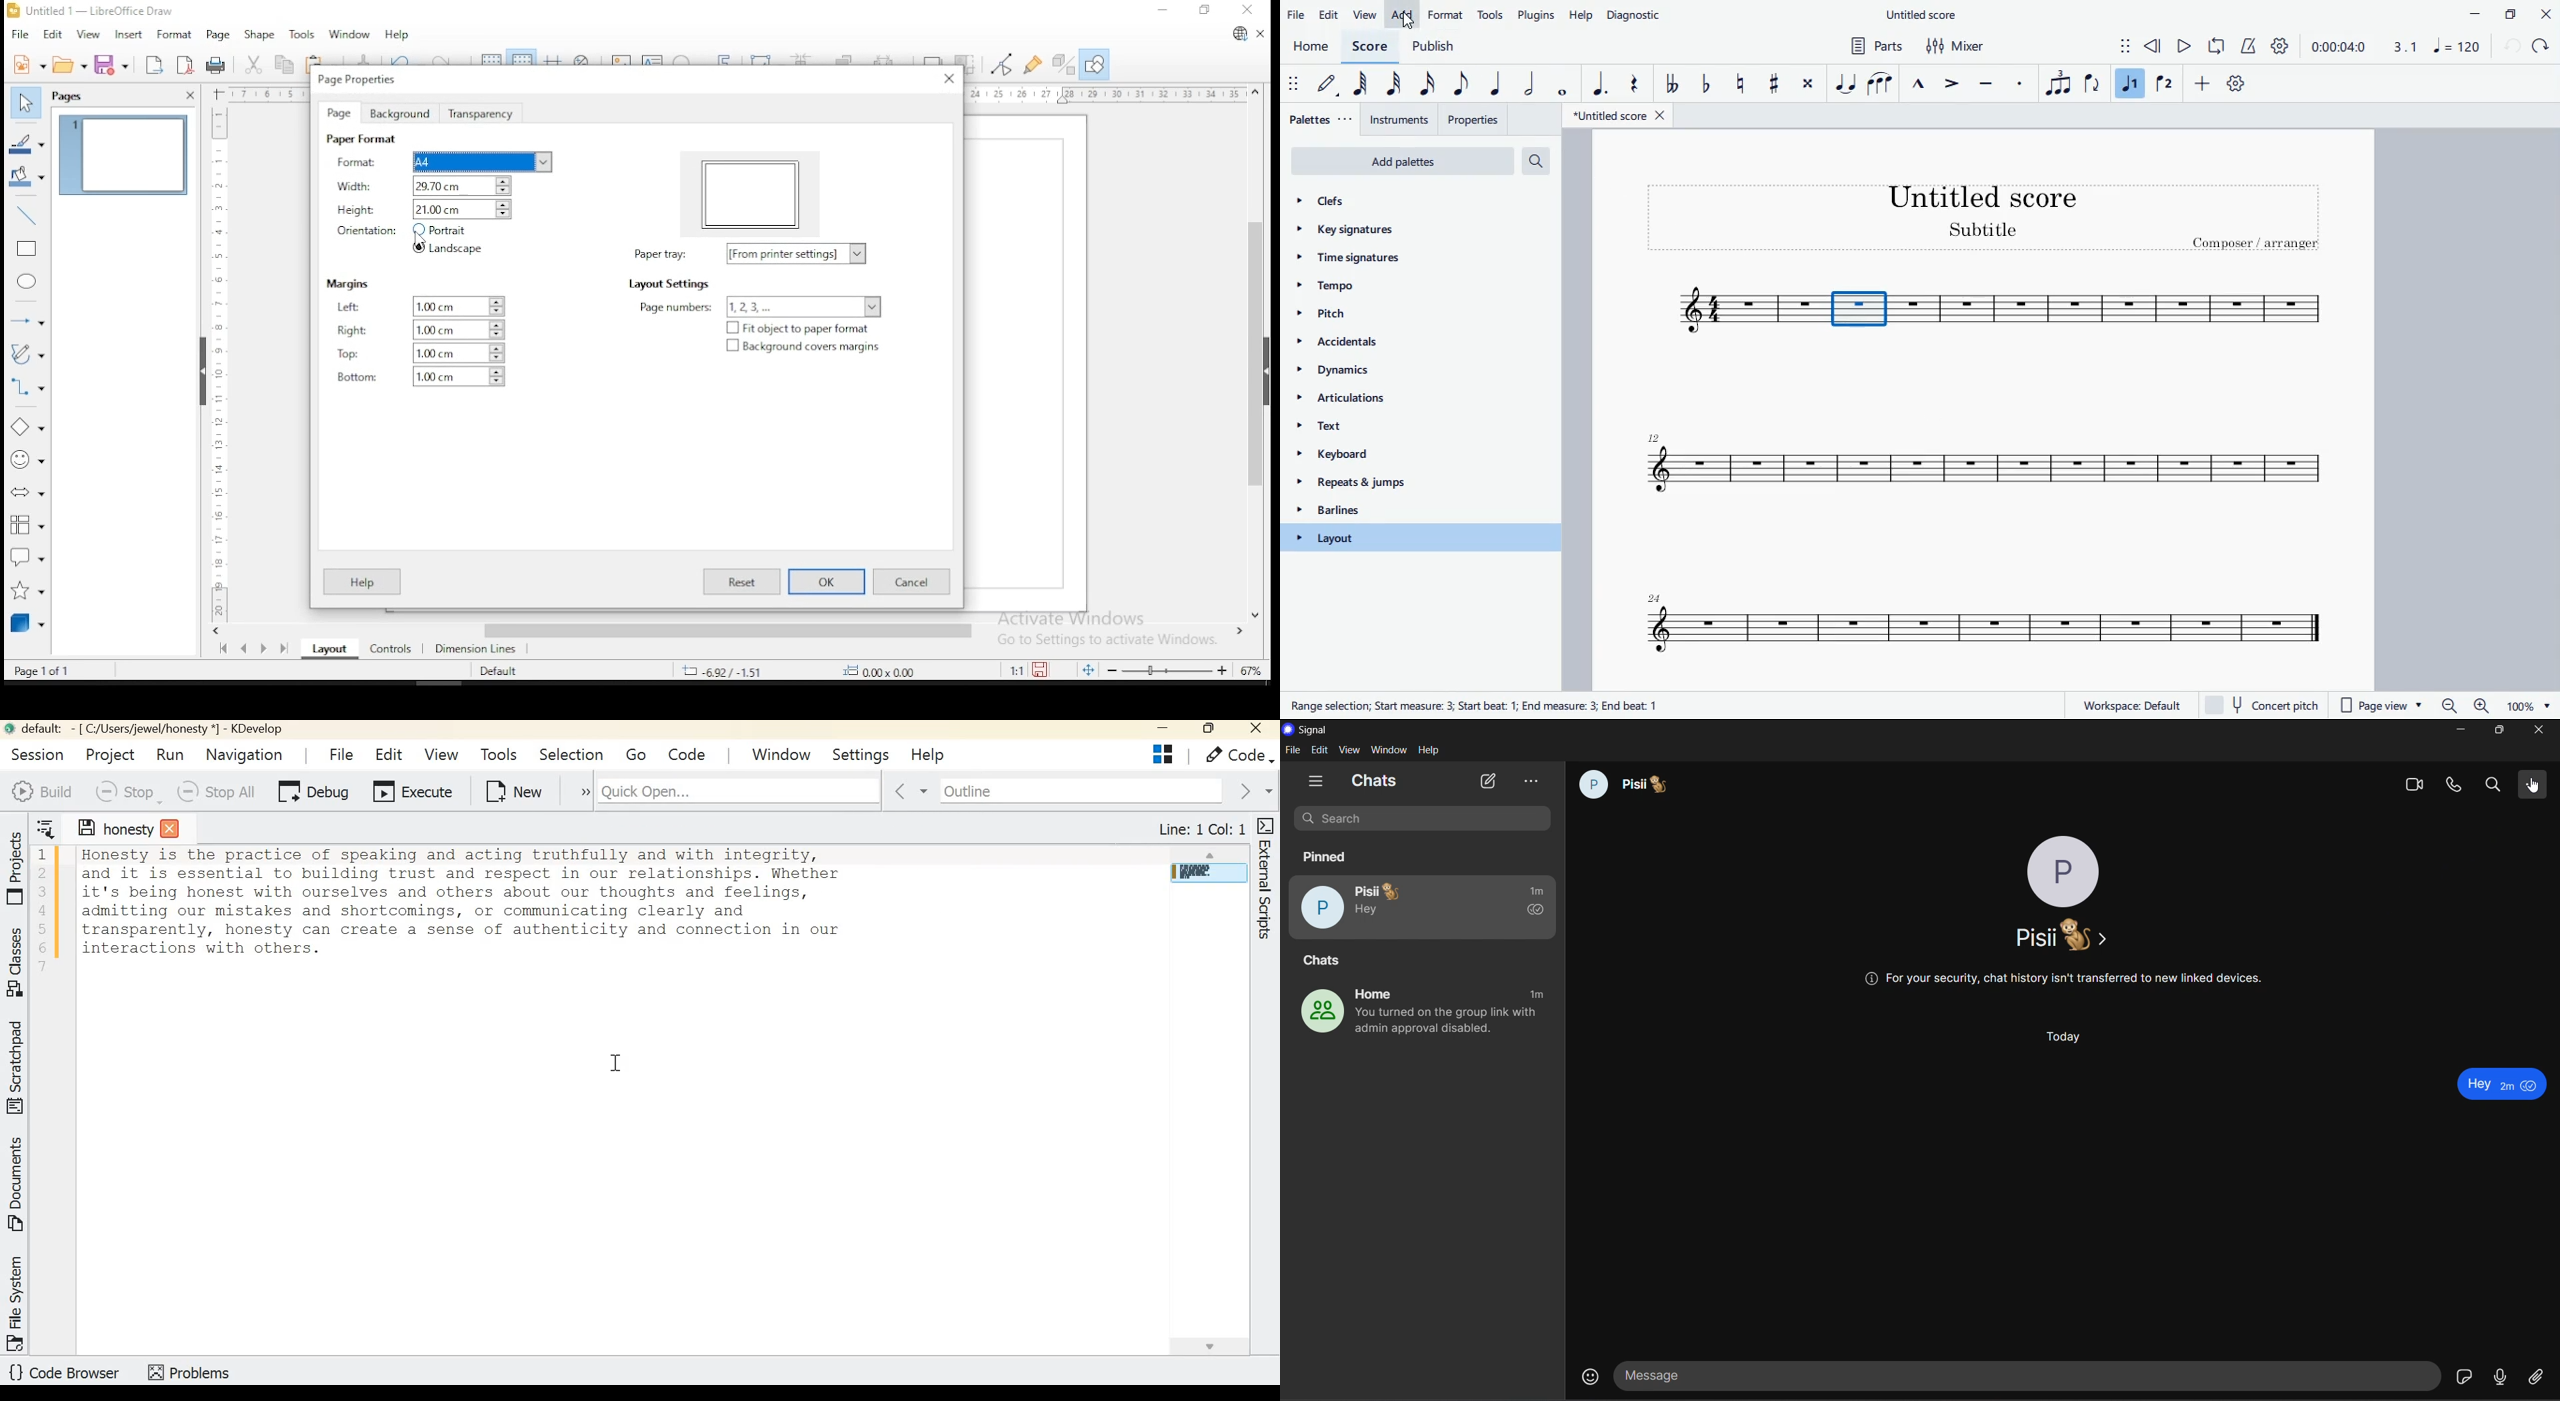 The width and height of the screenshot is (2576, 1428). What do you see at coordinates (1256, 353) in the screenshot?
I see `scroll bar` at bounding box center [1256, 353].